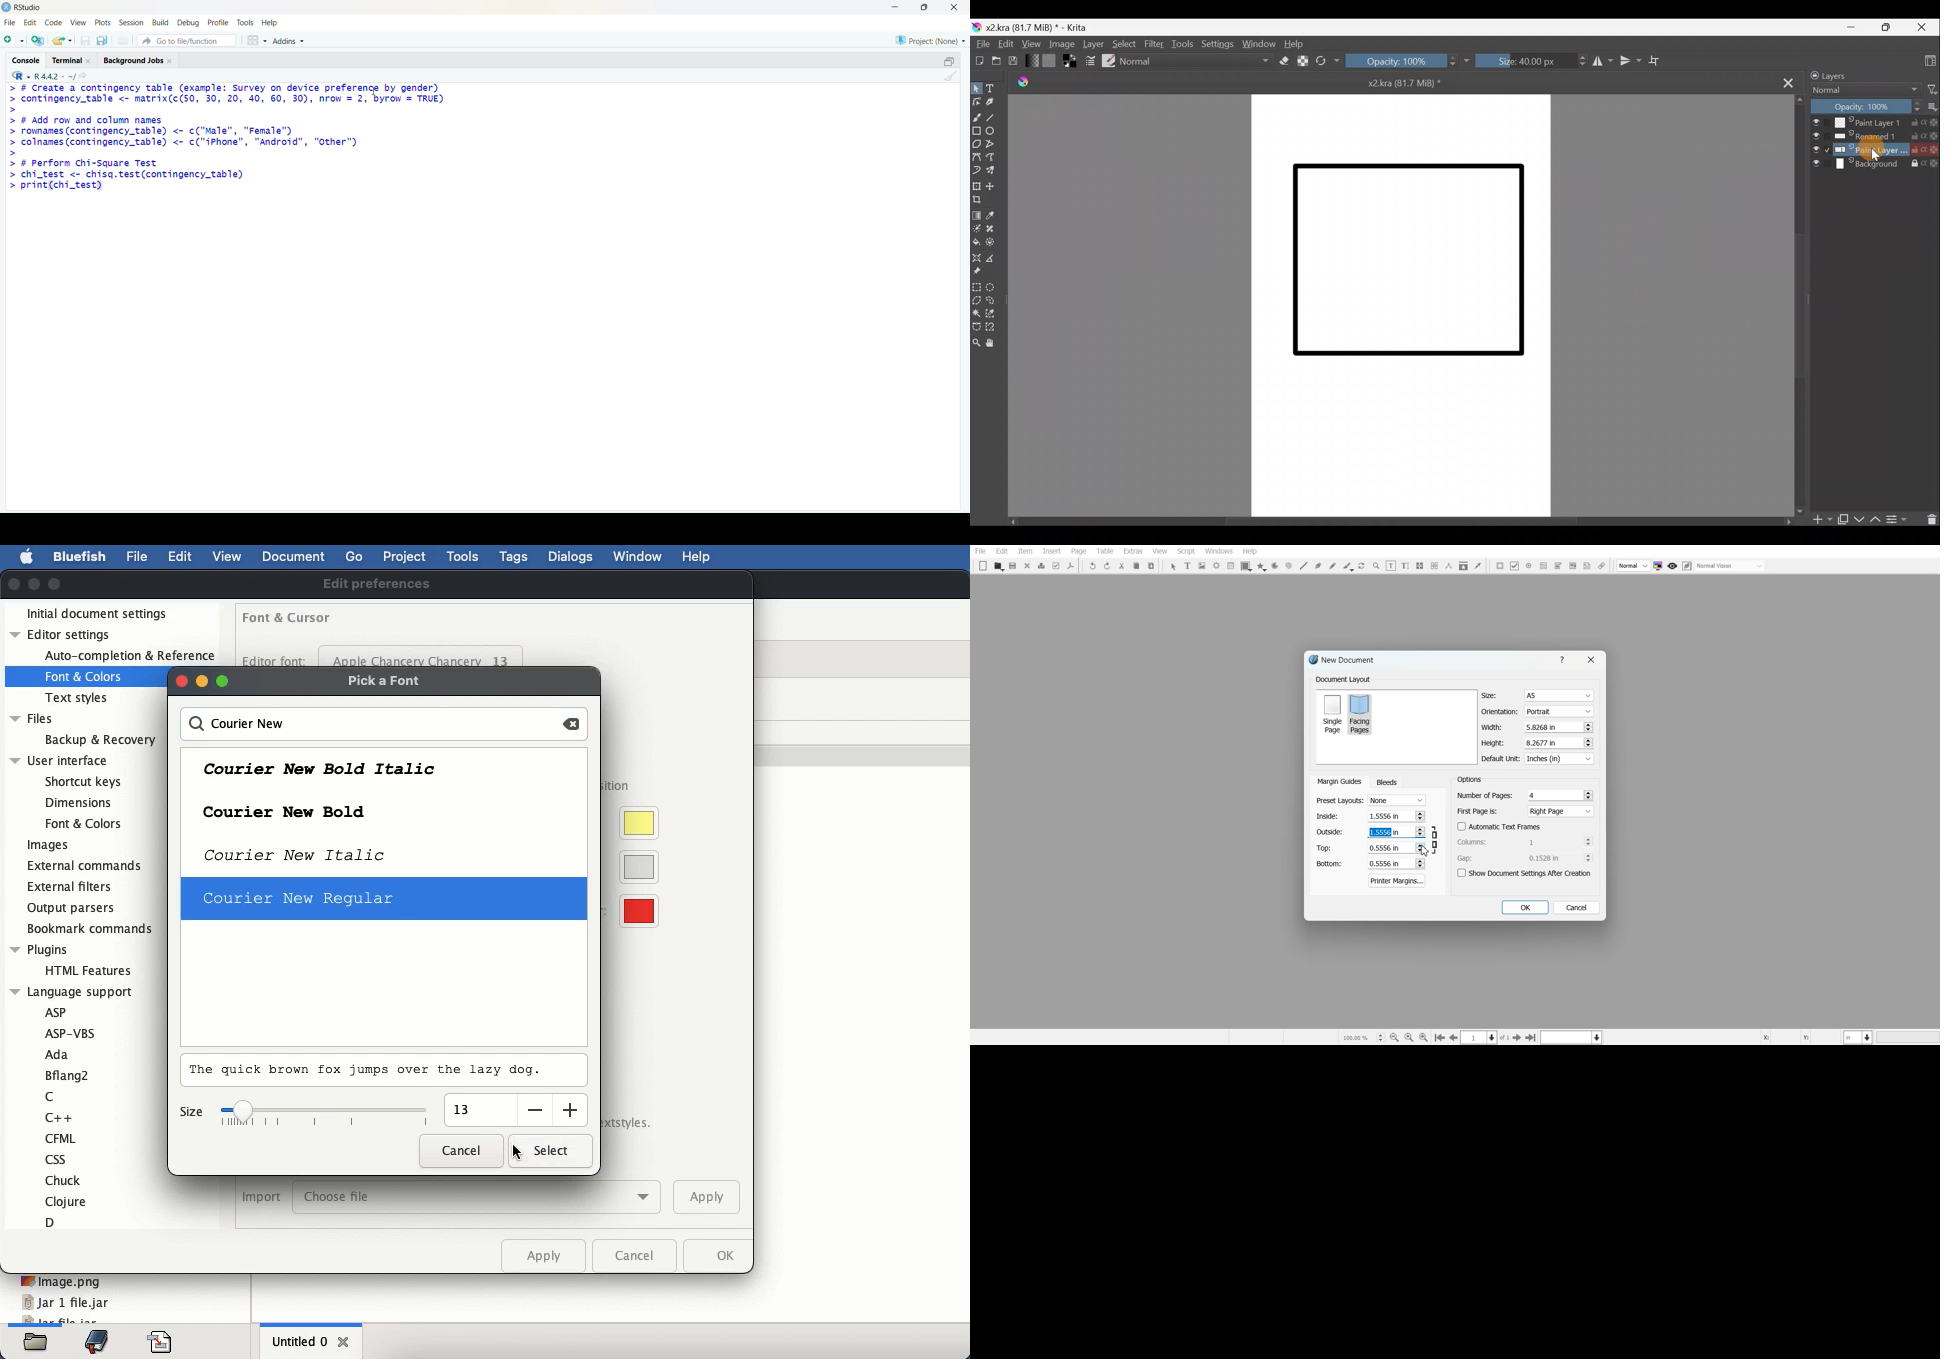 Image resolution: width=1960 pixels, height=1372 pixels. Describe the element at coordinates (1526, 811) in the screenshot. I see `First Page is` at that location.